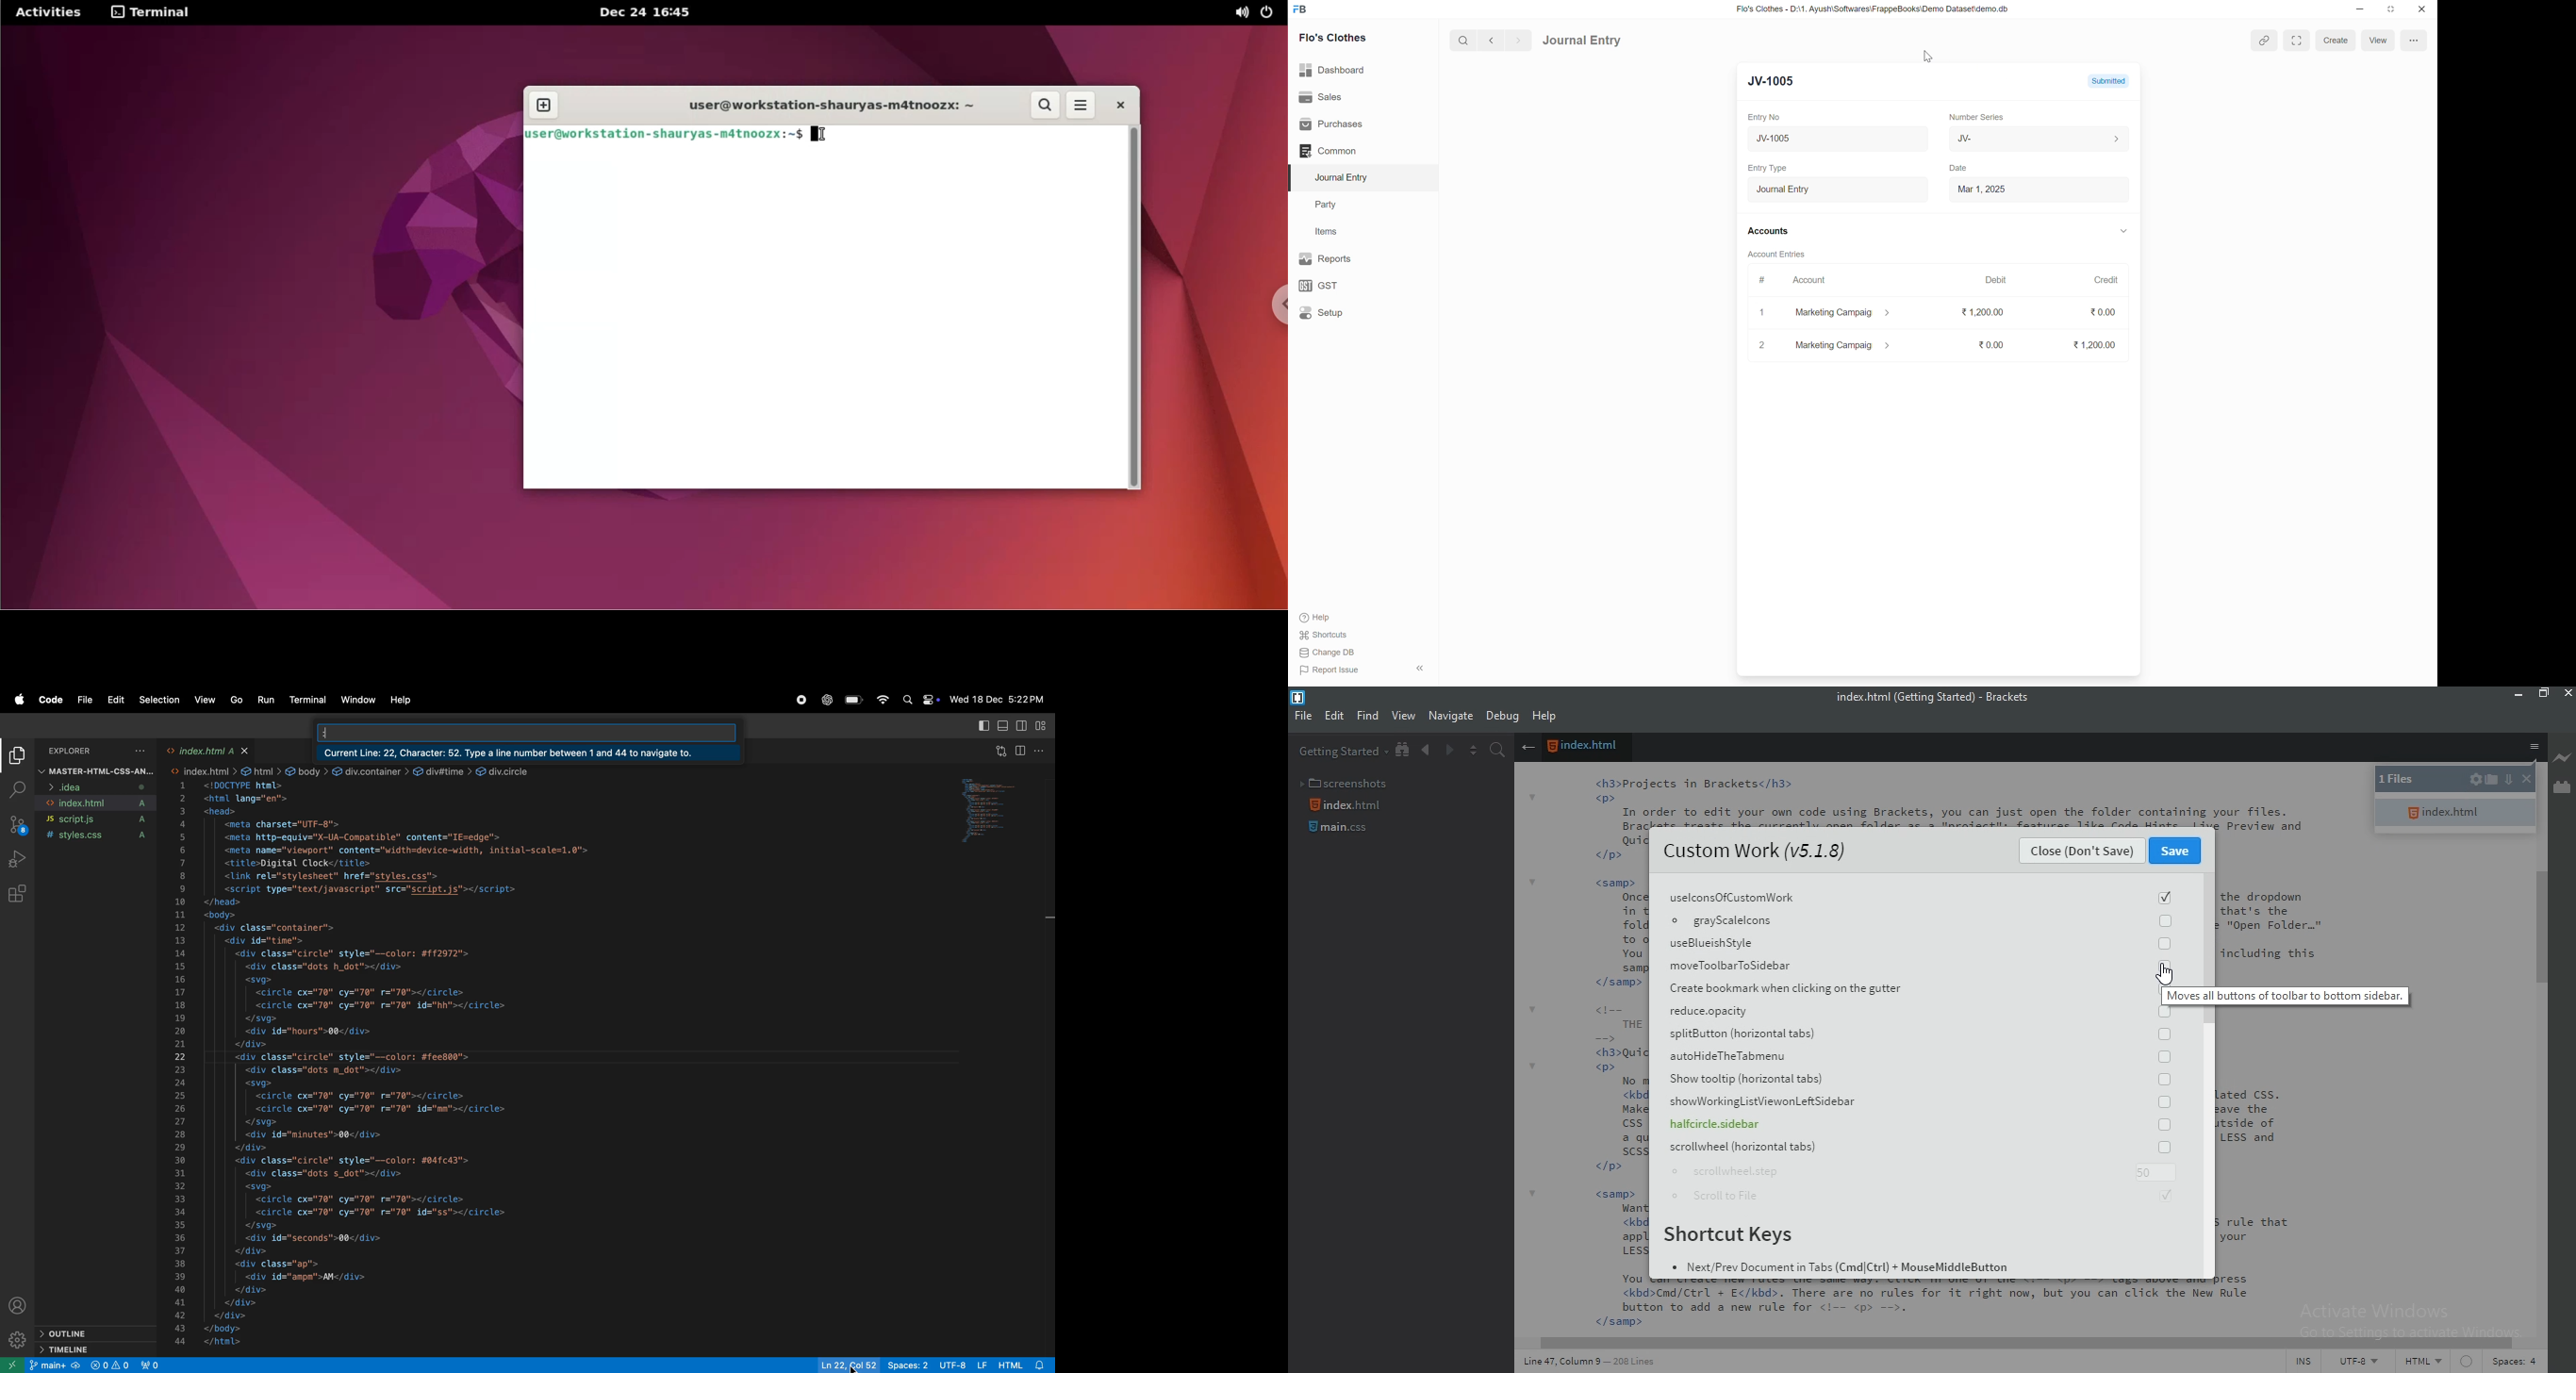  What do you see at coordinates (1770, 230) in the screenshot?
I see `Accounts` at bounding box center [1770, 230].